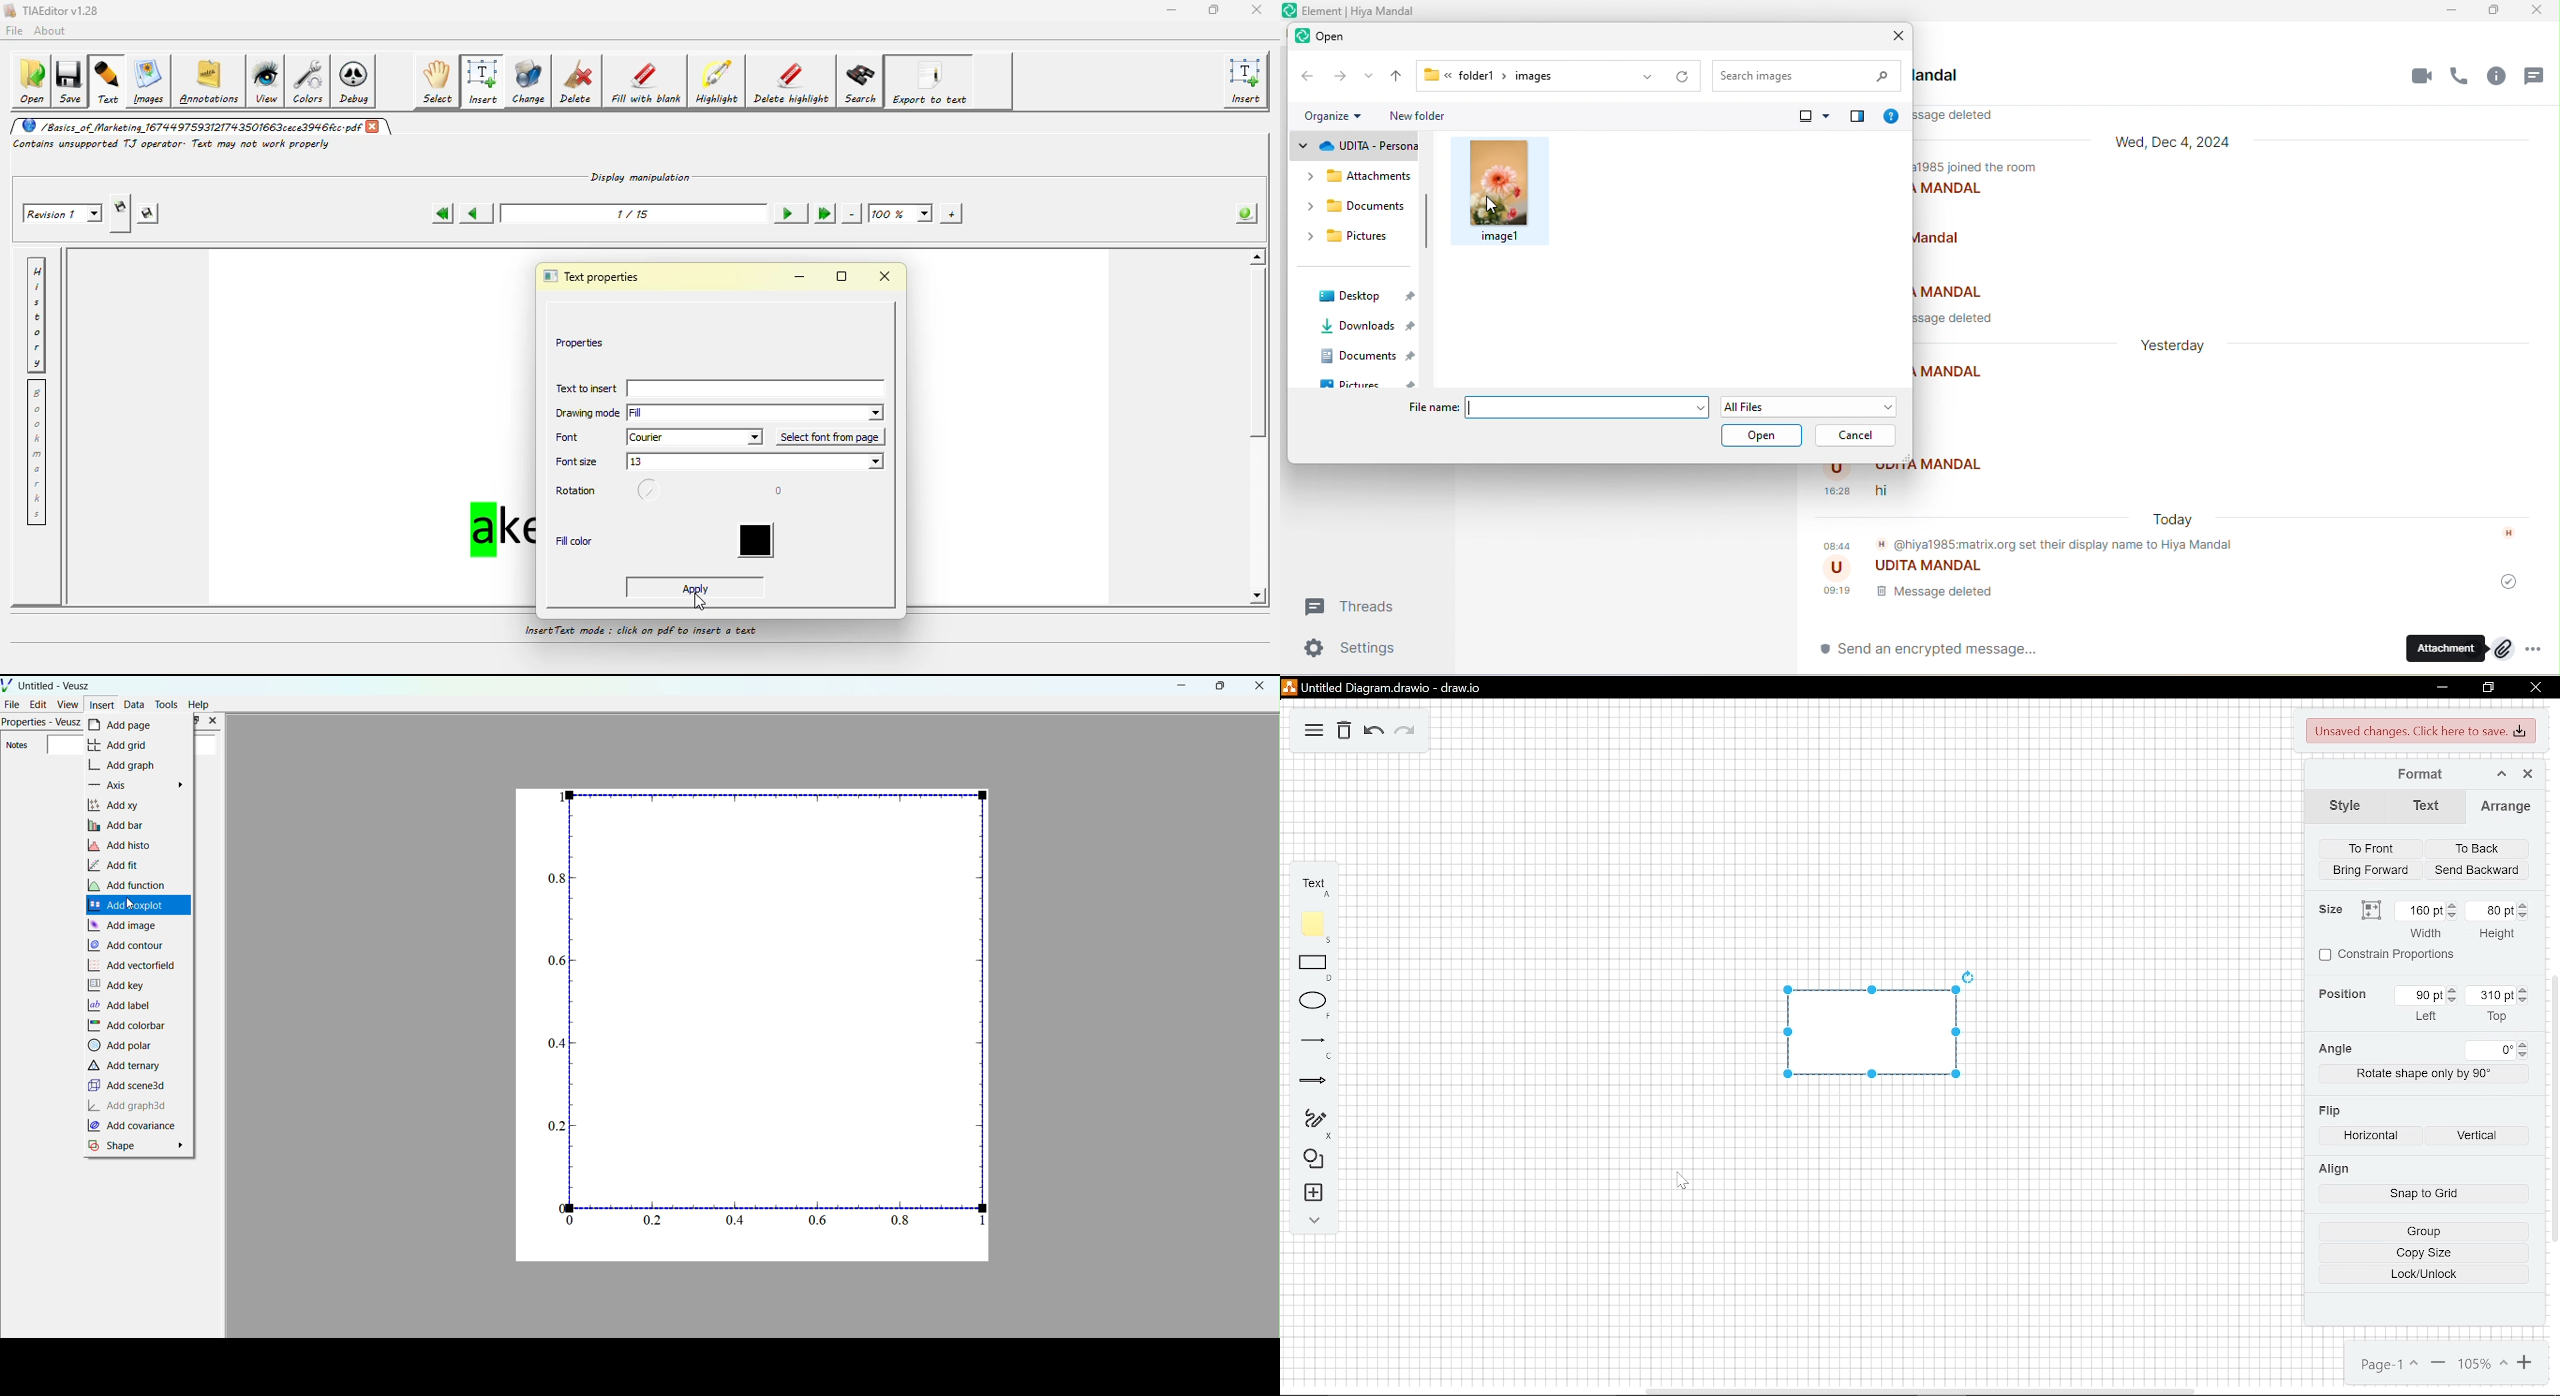 The height and width of the screenshot is (1400, 2576). What do you see at coordinates (1318, 967) in the screenshot?
I see `rectangle` at bounding box center [1318, 967].